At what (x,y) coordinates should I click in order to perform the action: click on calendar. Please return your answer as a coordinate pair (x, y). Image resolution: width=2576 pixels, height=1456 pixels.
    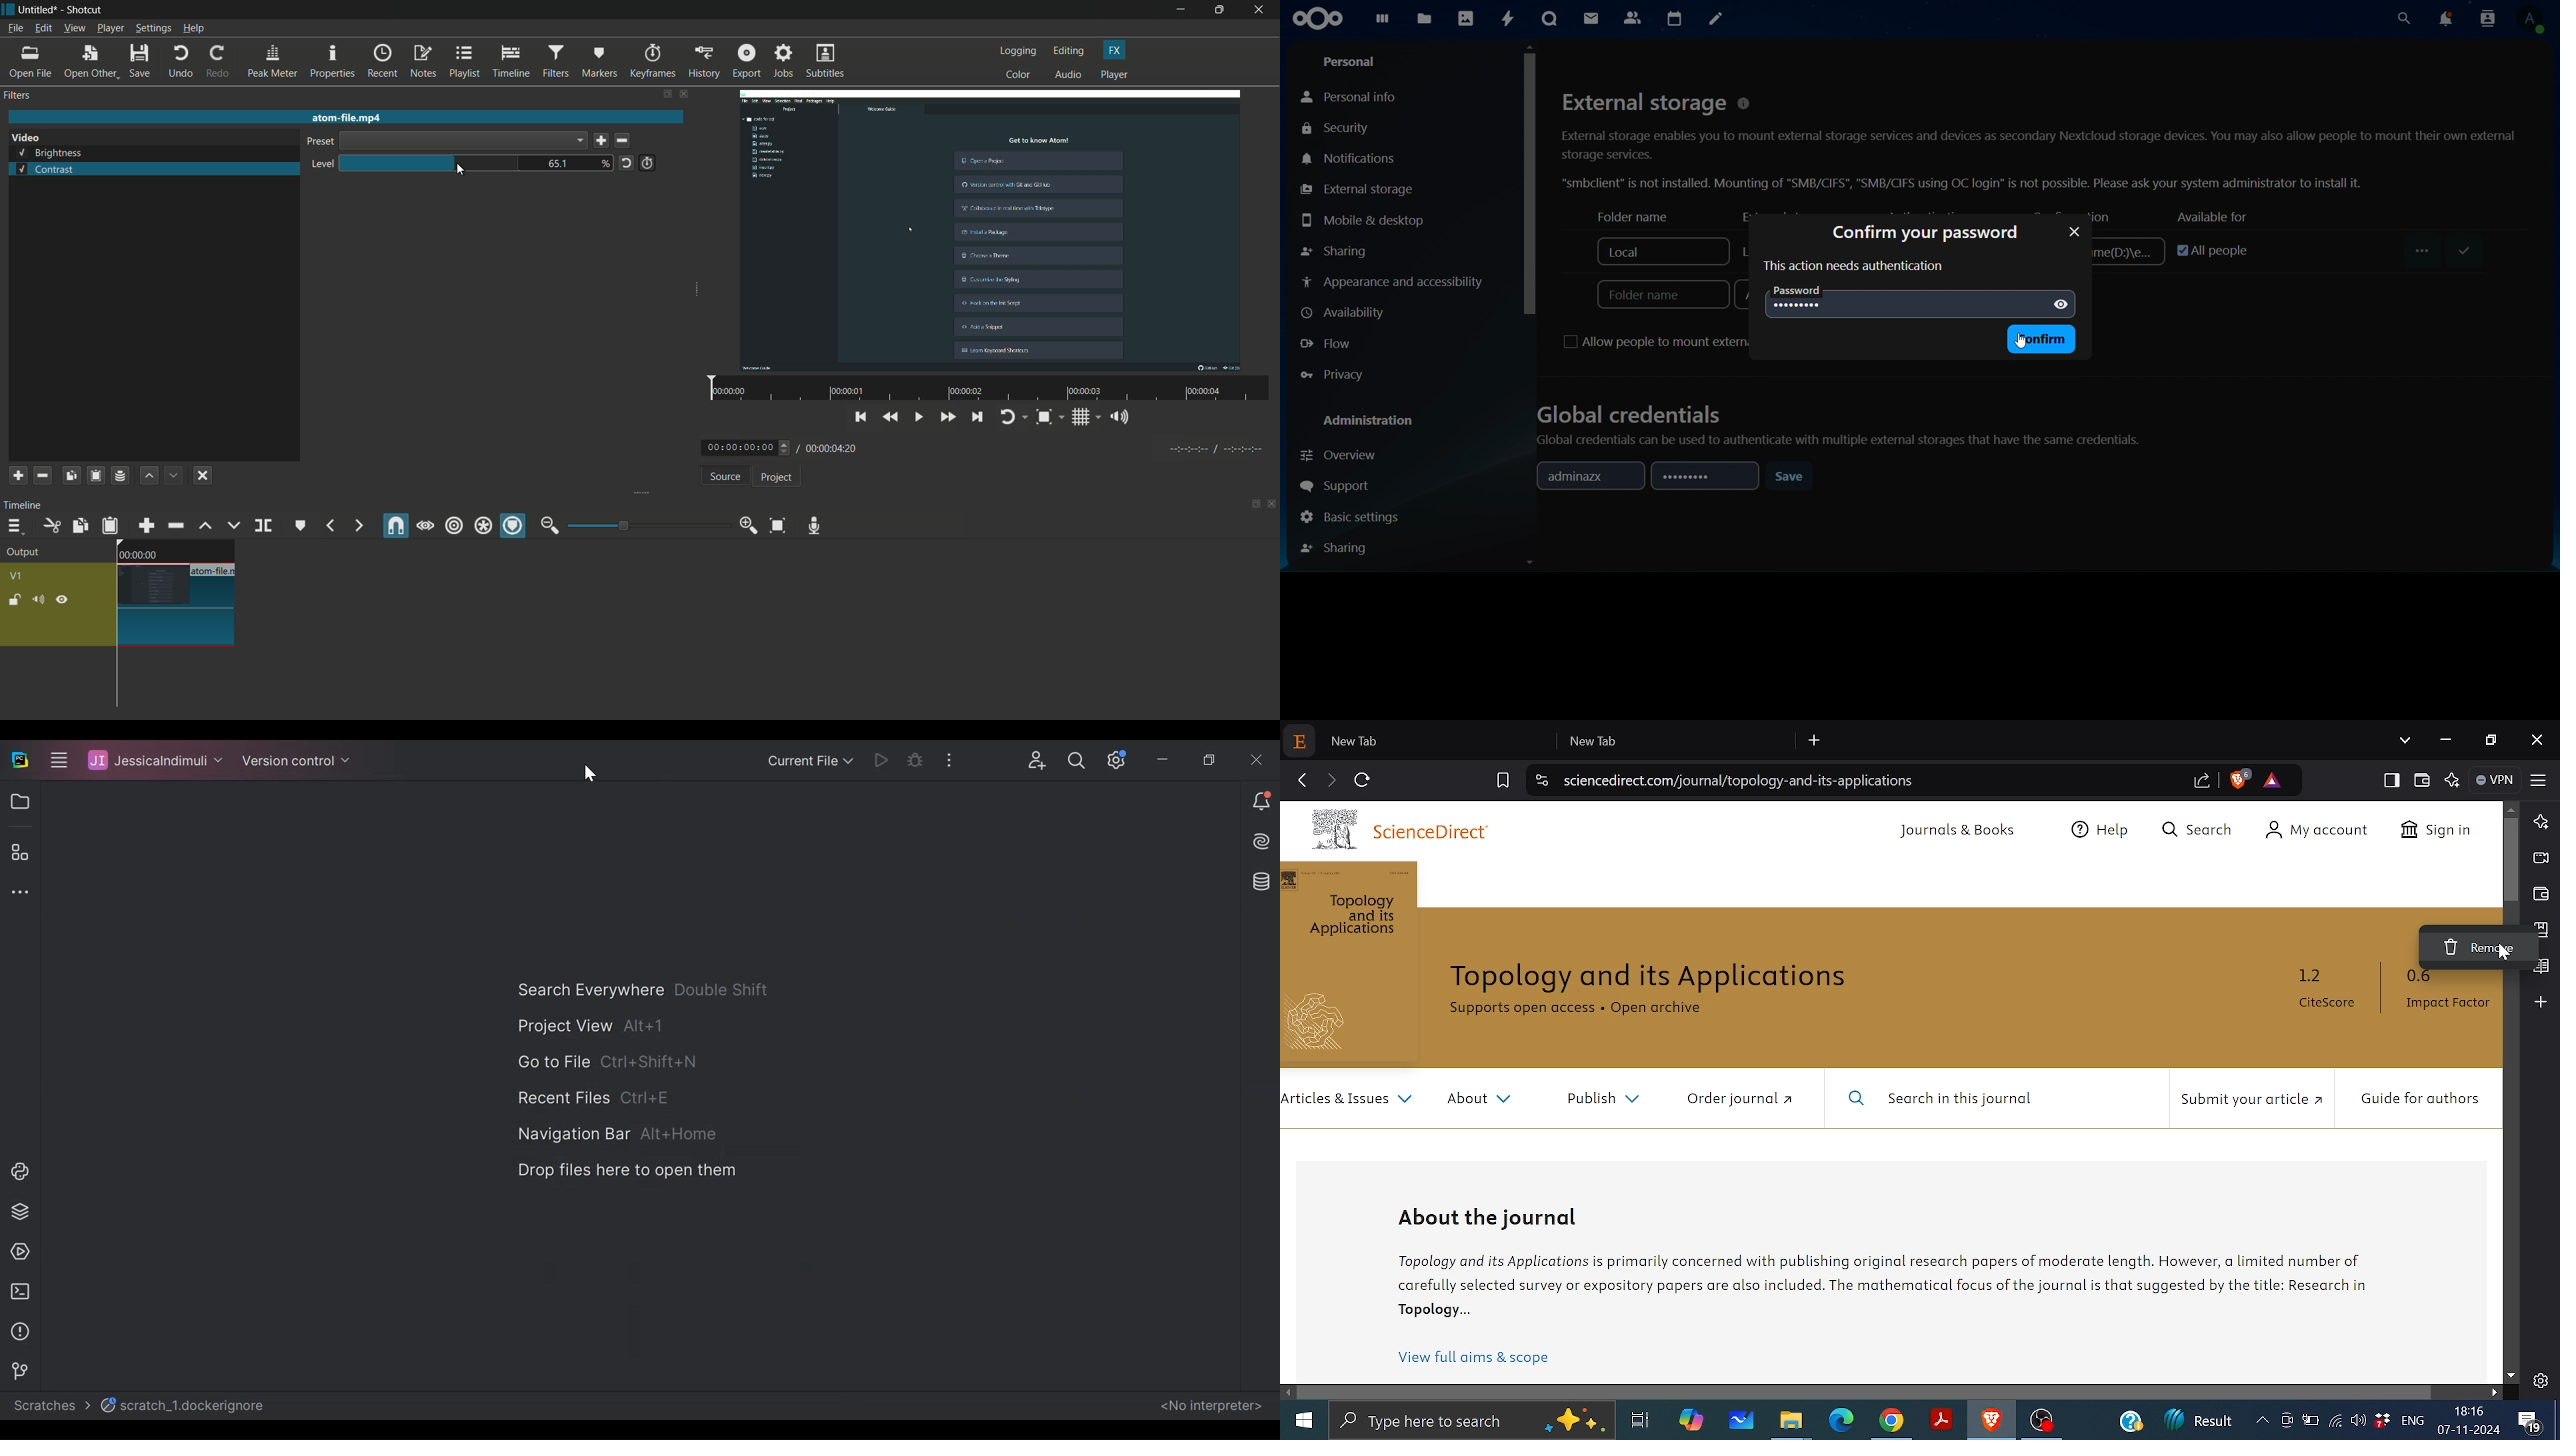
    Looking at the image, I should click on (1675, 17).